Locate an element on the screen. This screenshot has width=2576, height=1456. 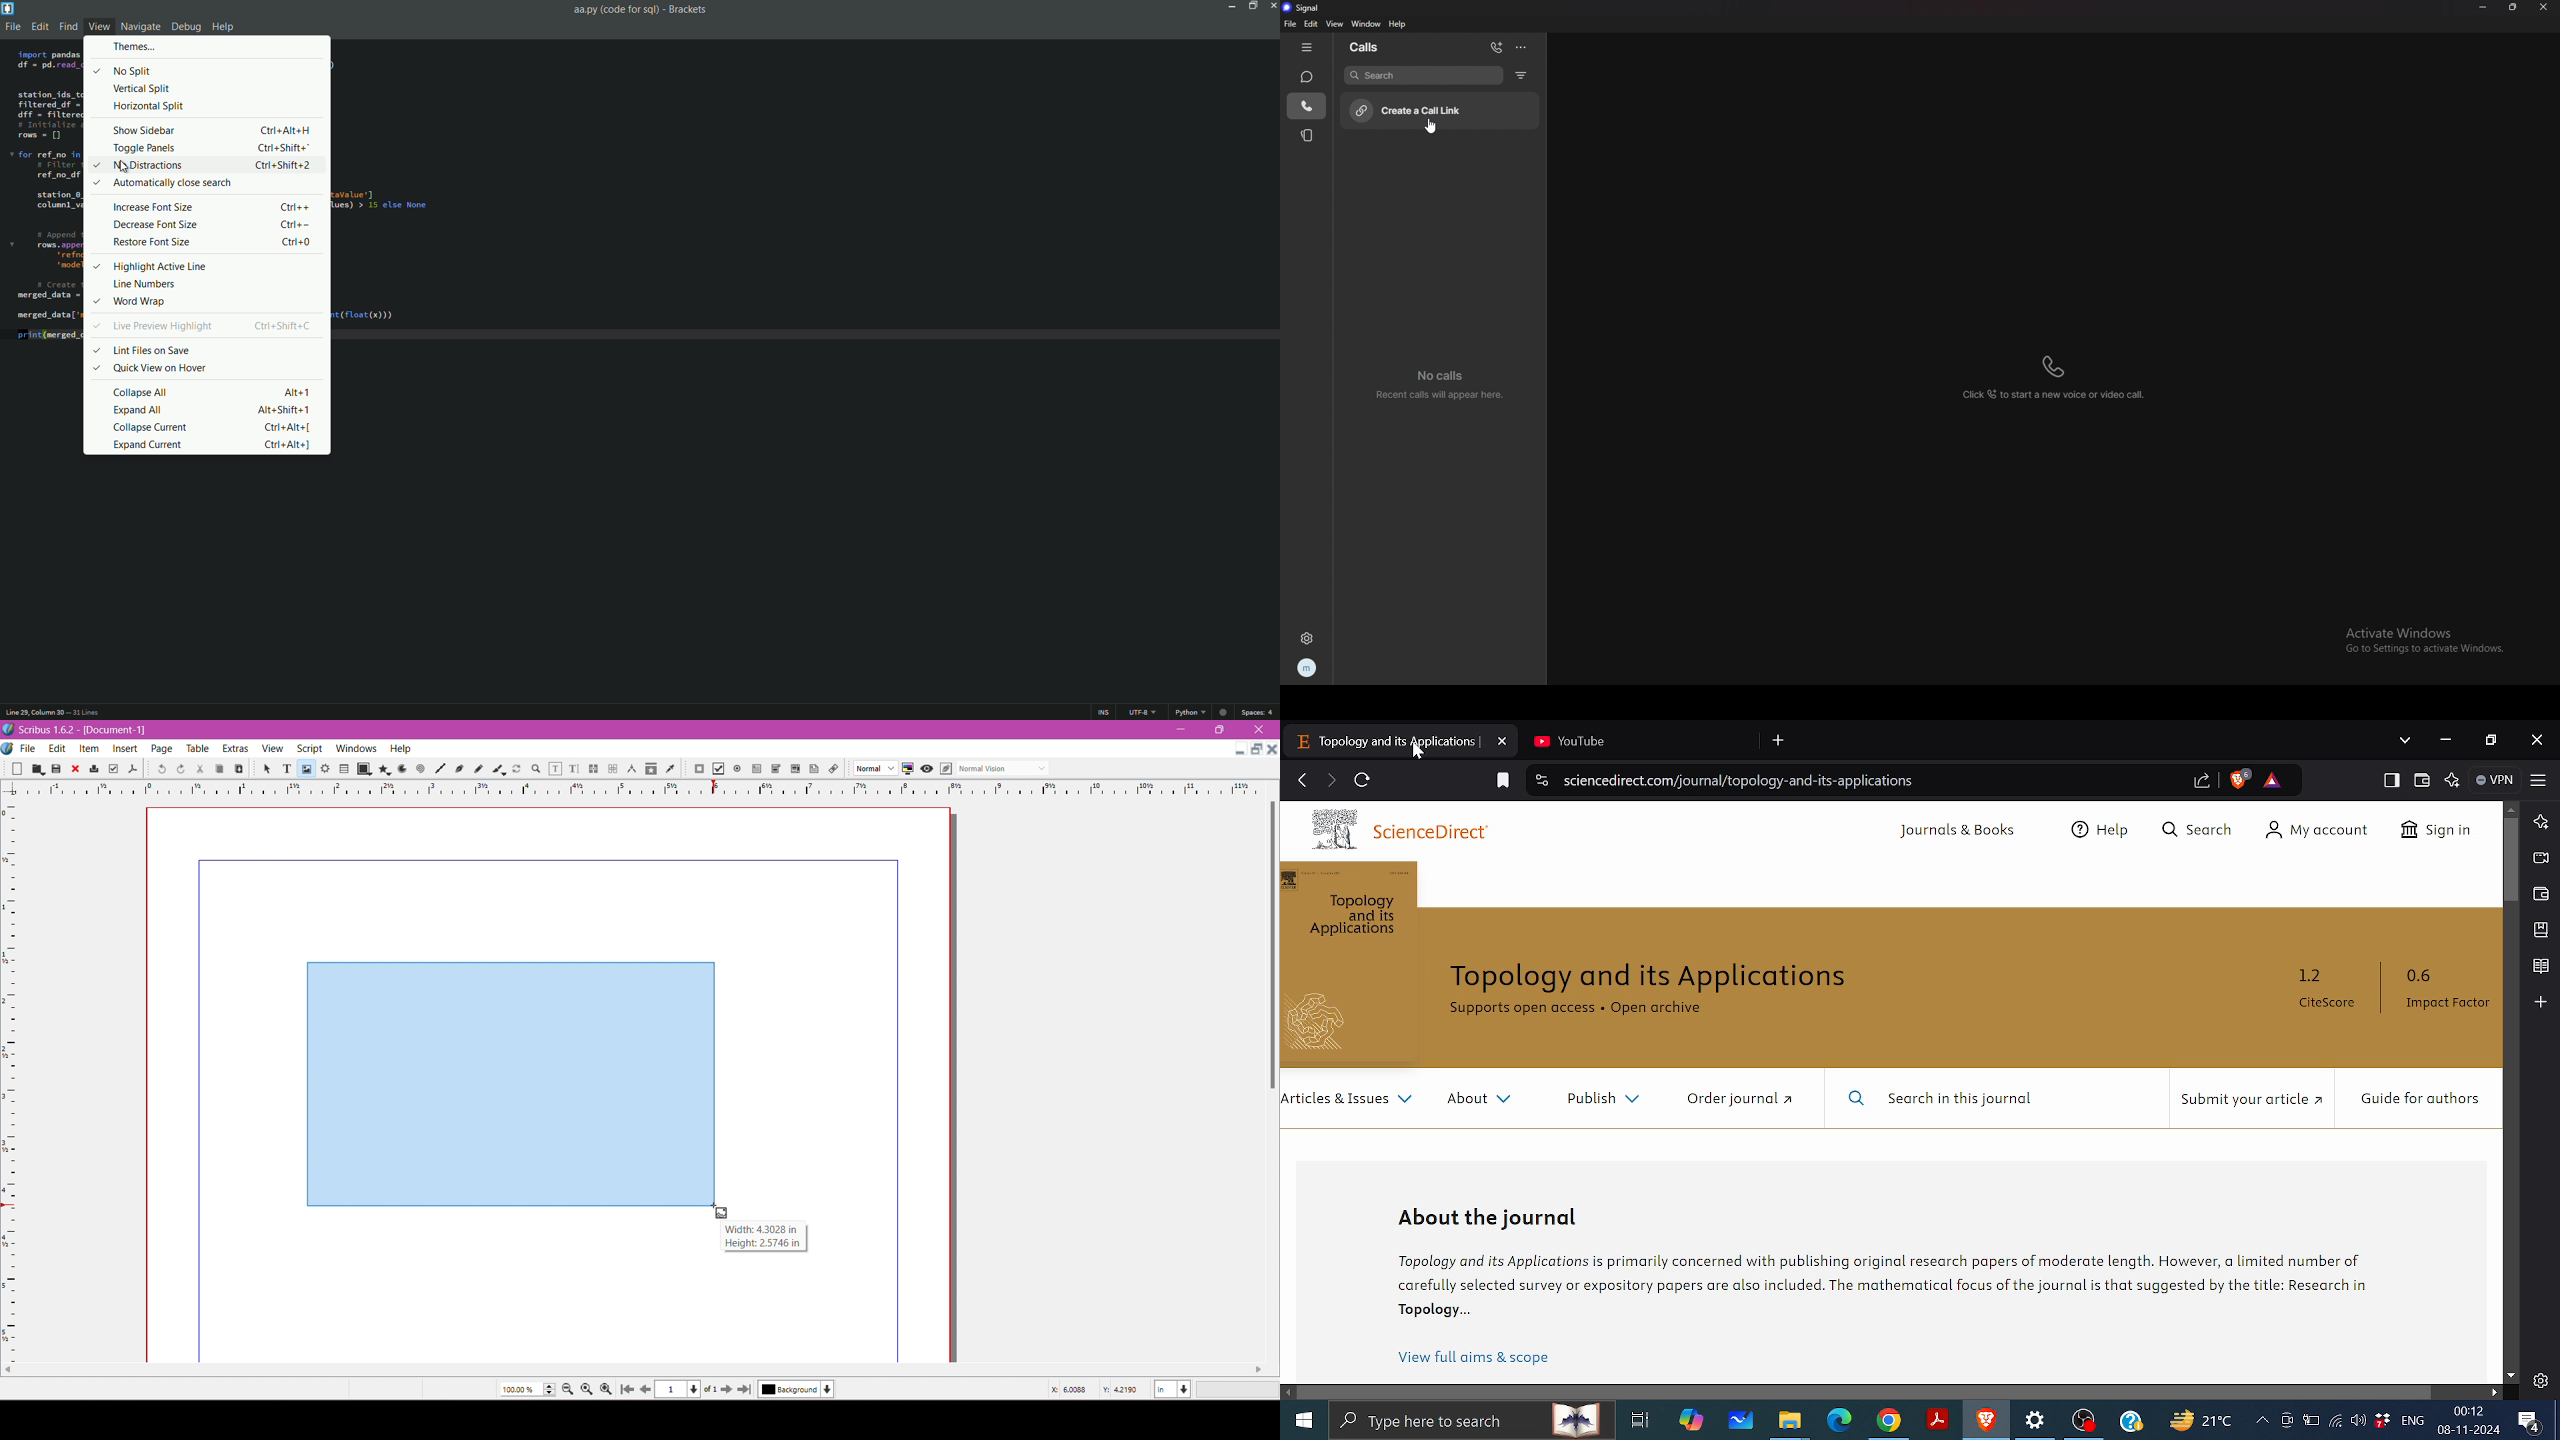
Show sidebar is located at coordinates (2392, 780).